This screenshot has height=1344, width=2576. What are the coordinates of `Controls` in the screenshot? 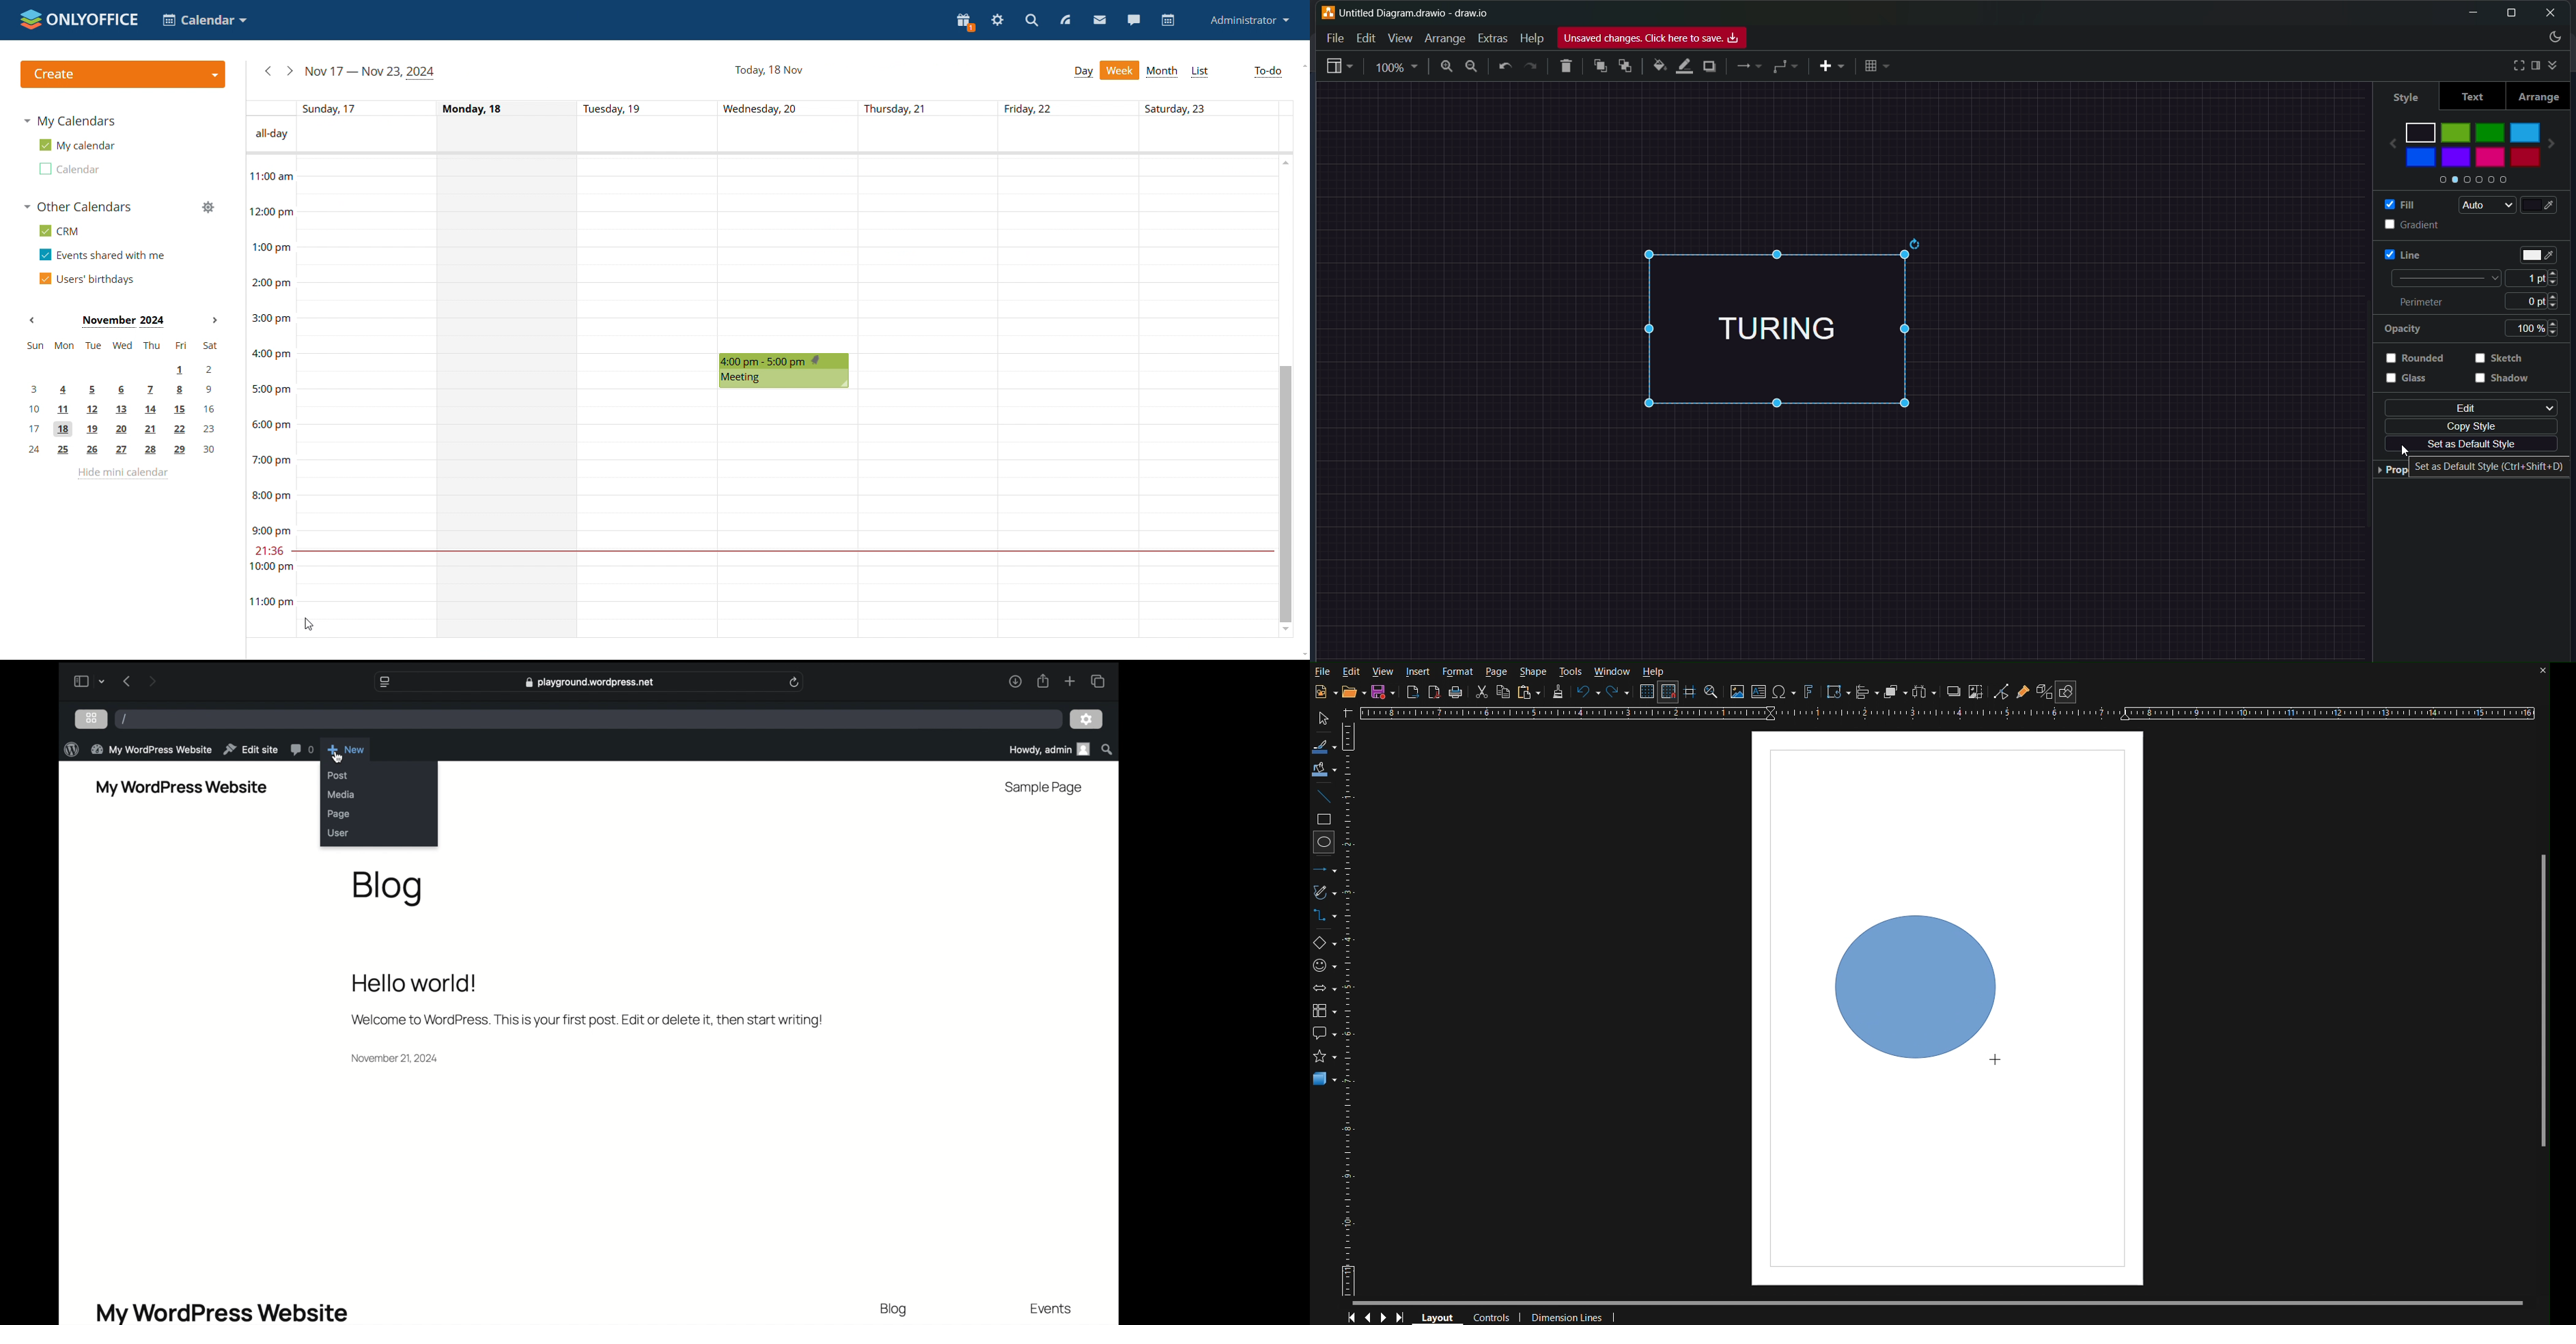 It's located at (1377, 1316).